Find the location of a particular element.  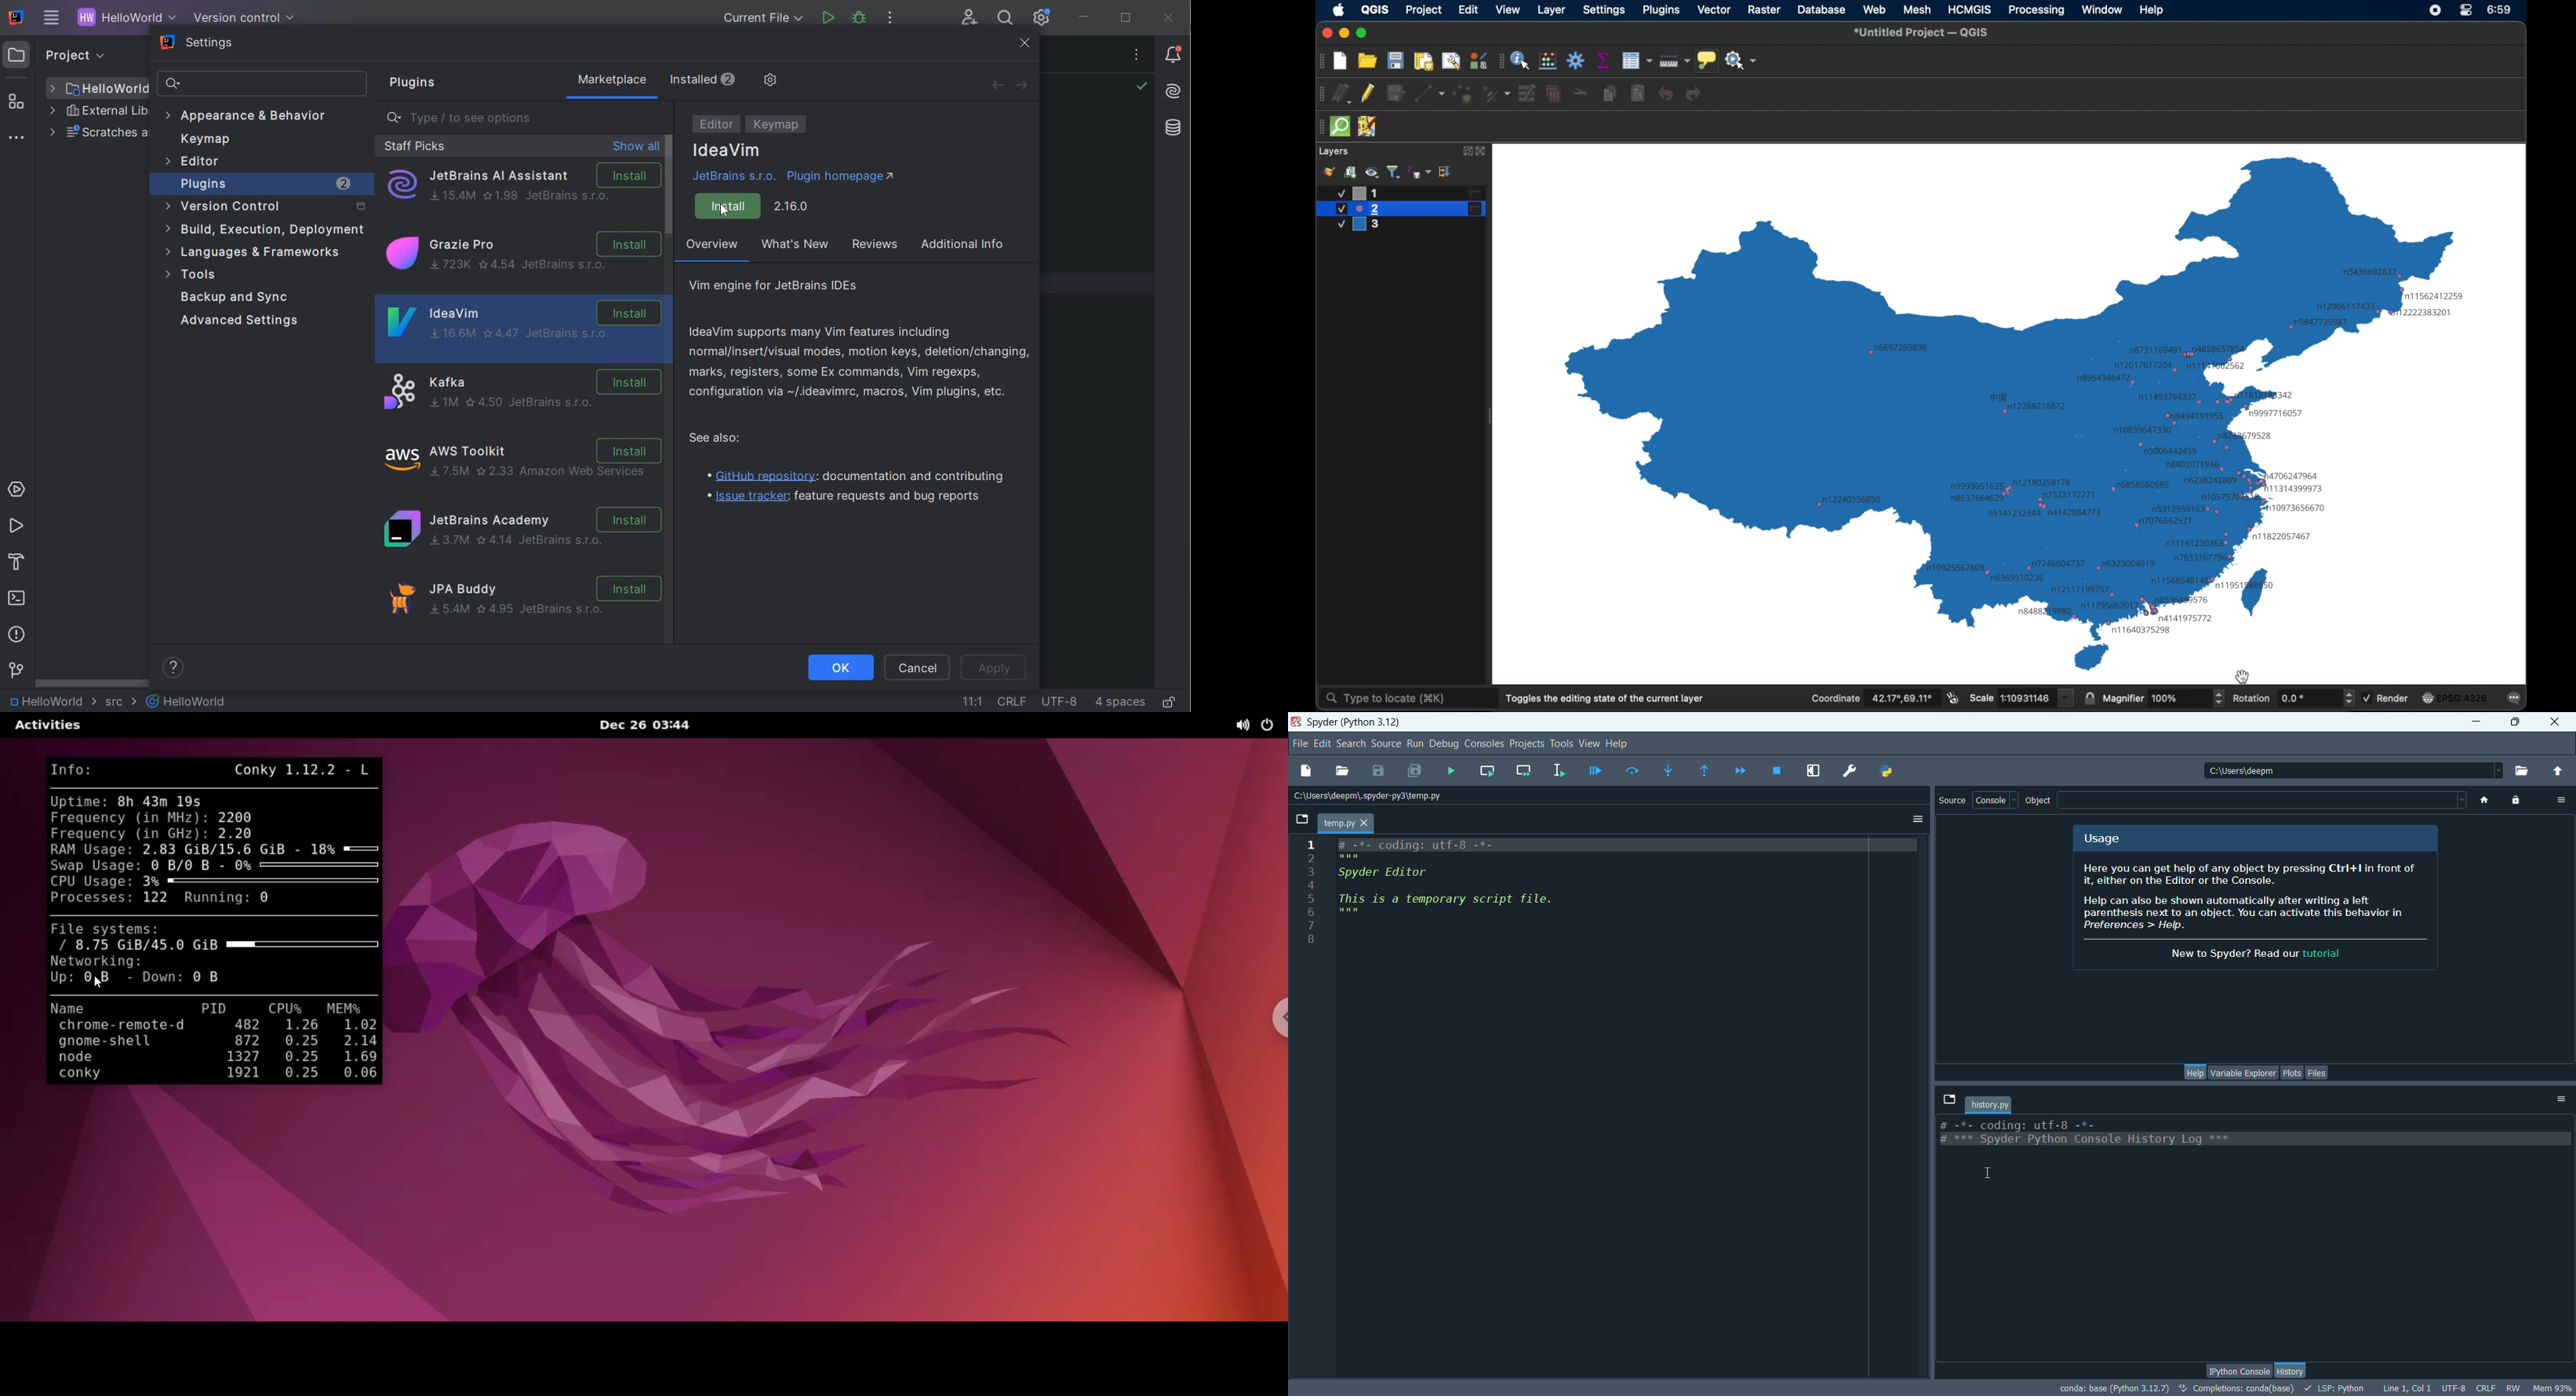

location is located at coordinates (2349, 770).